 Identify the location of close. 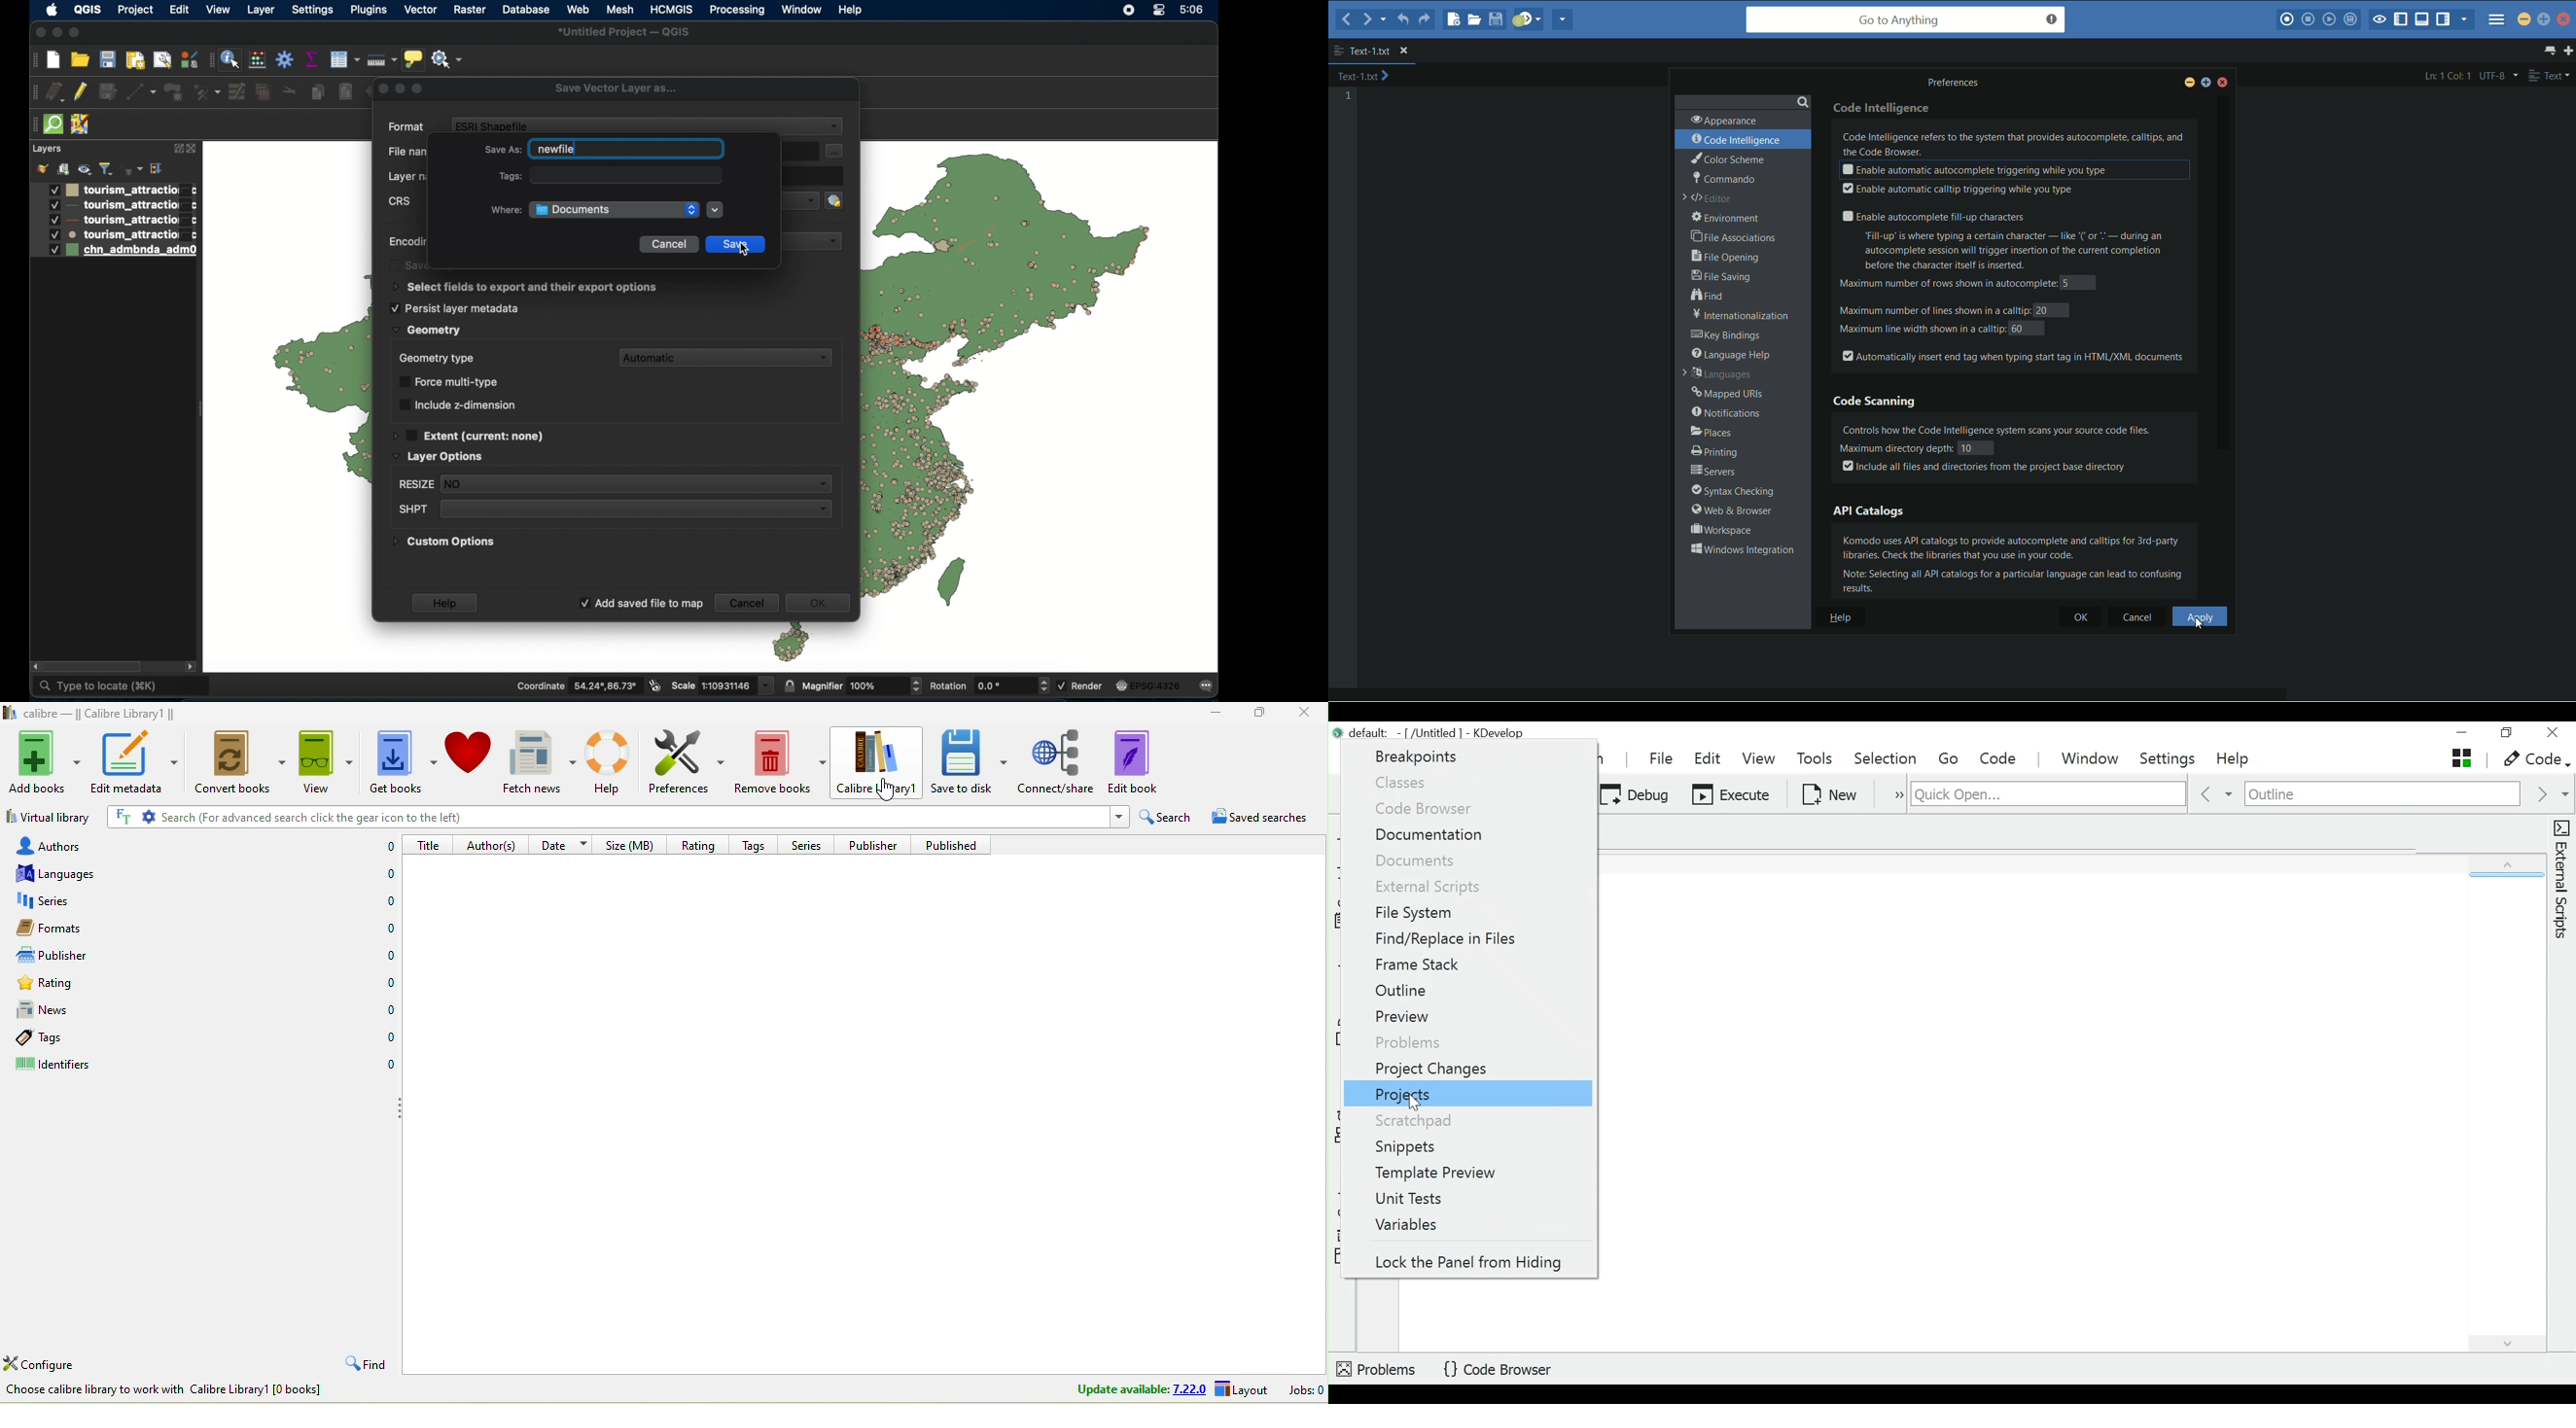
(2554, 733).